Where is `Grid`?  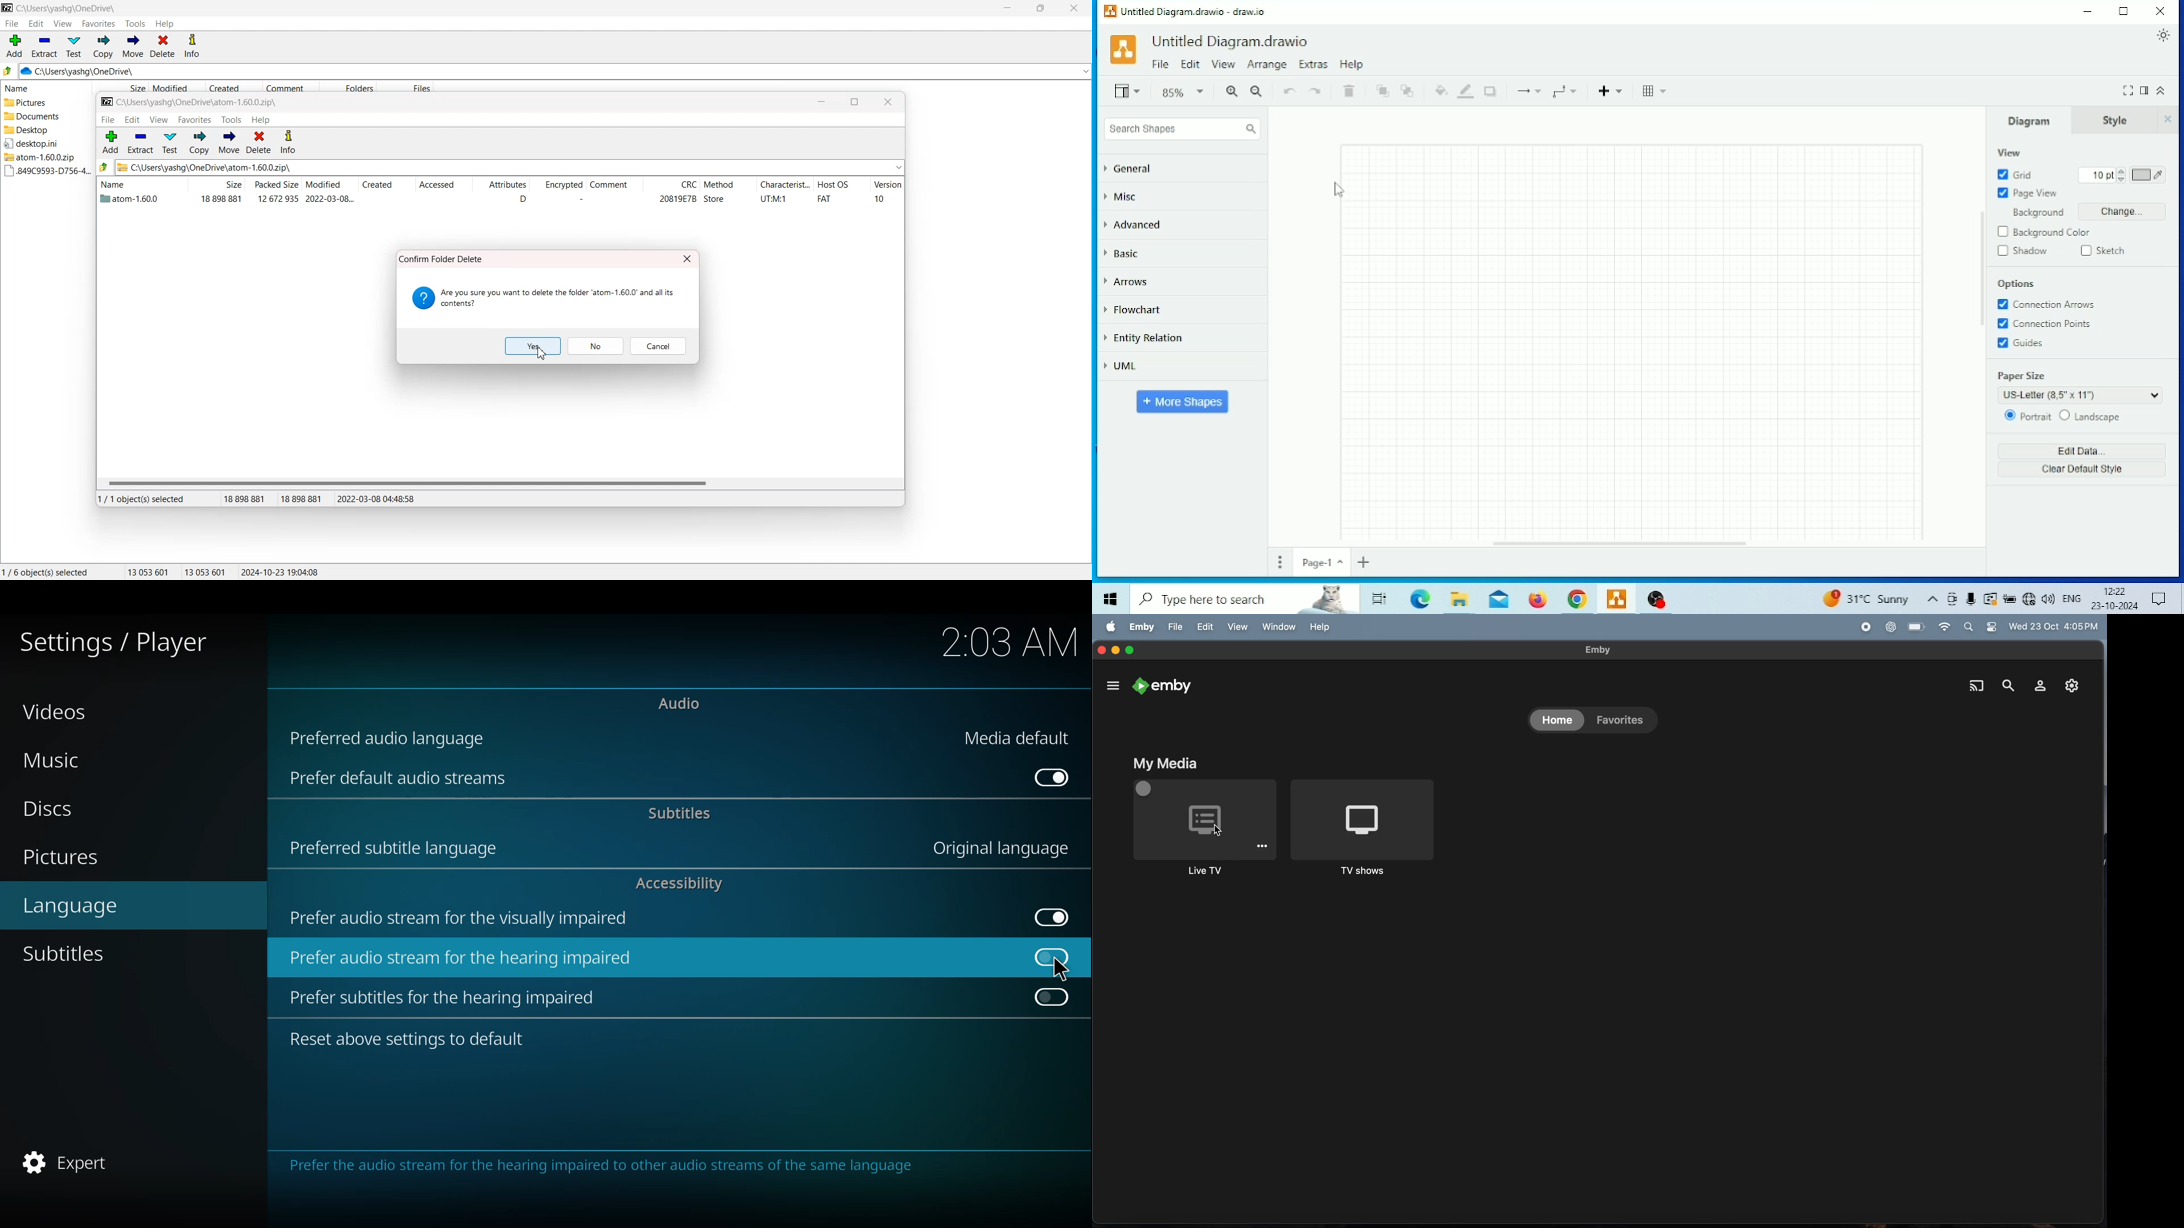
Grid is located at coordinates (2015, 175).